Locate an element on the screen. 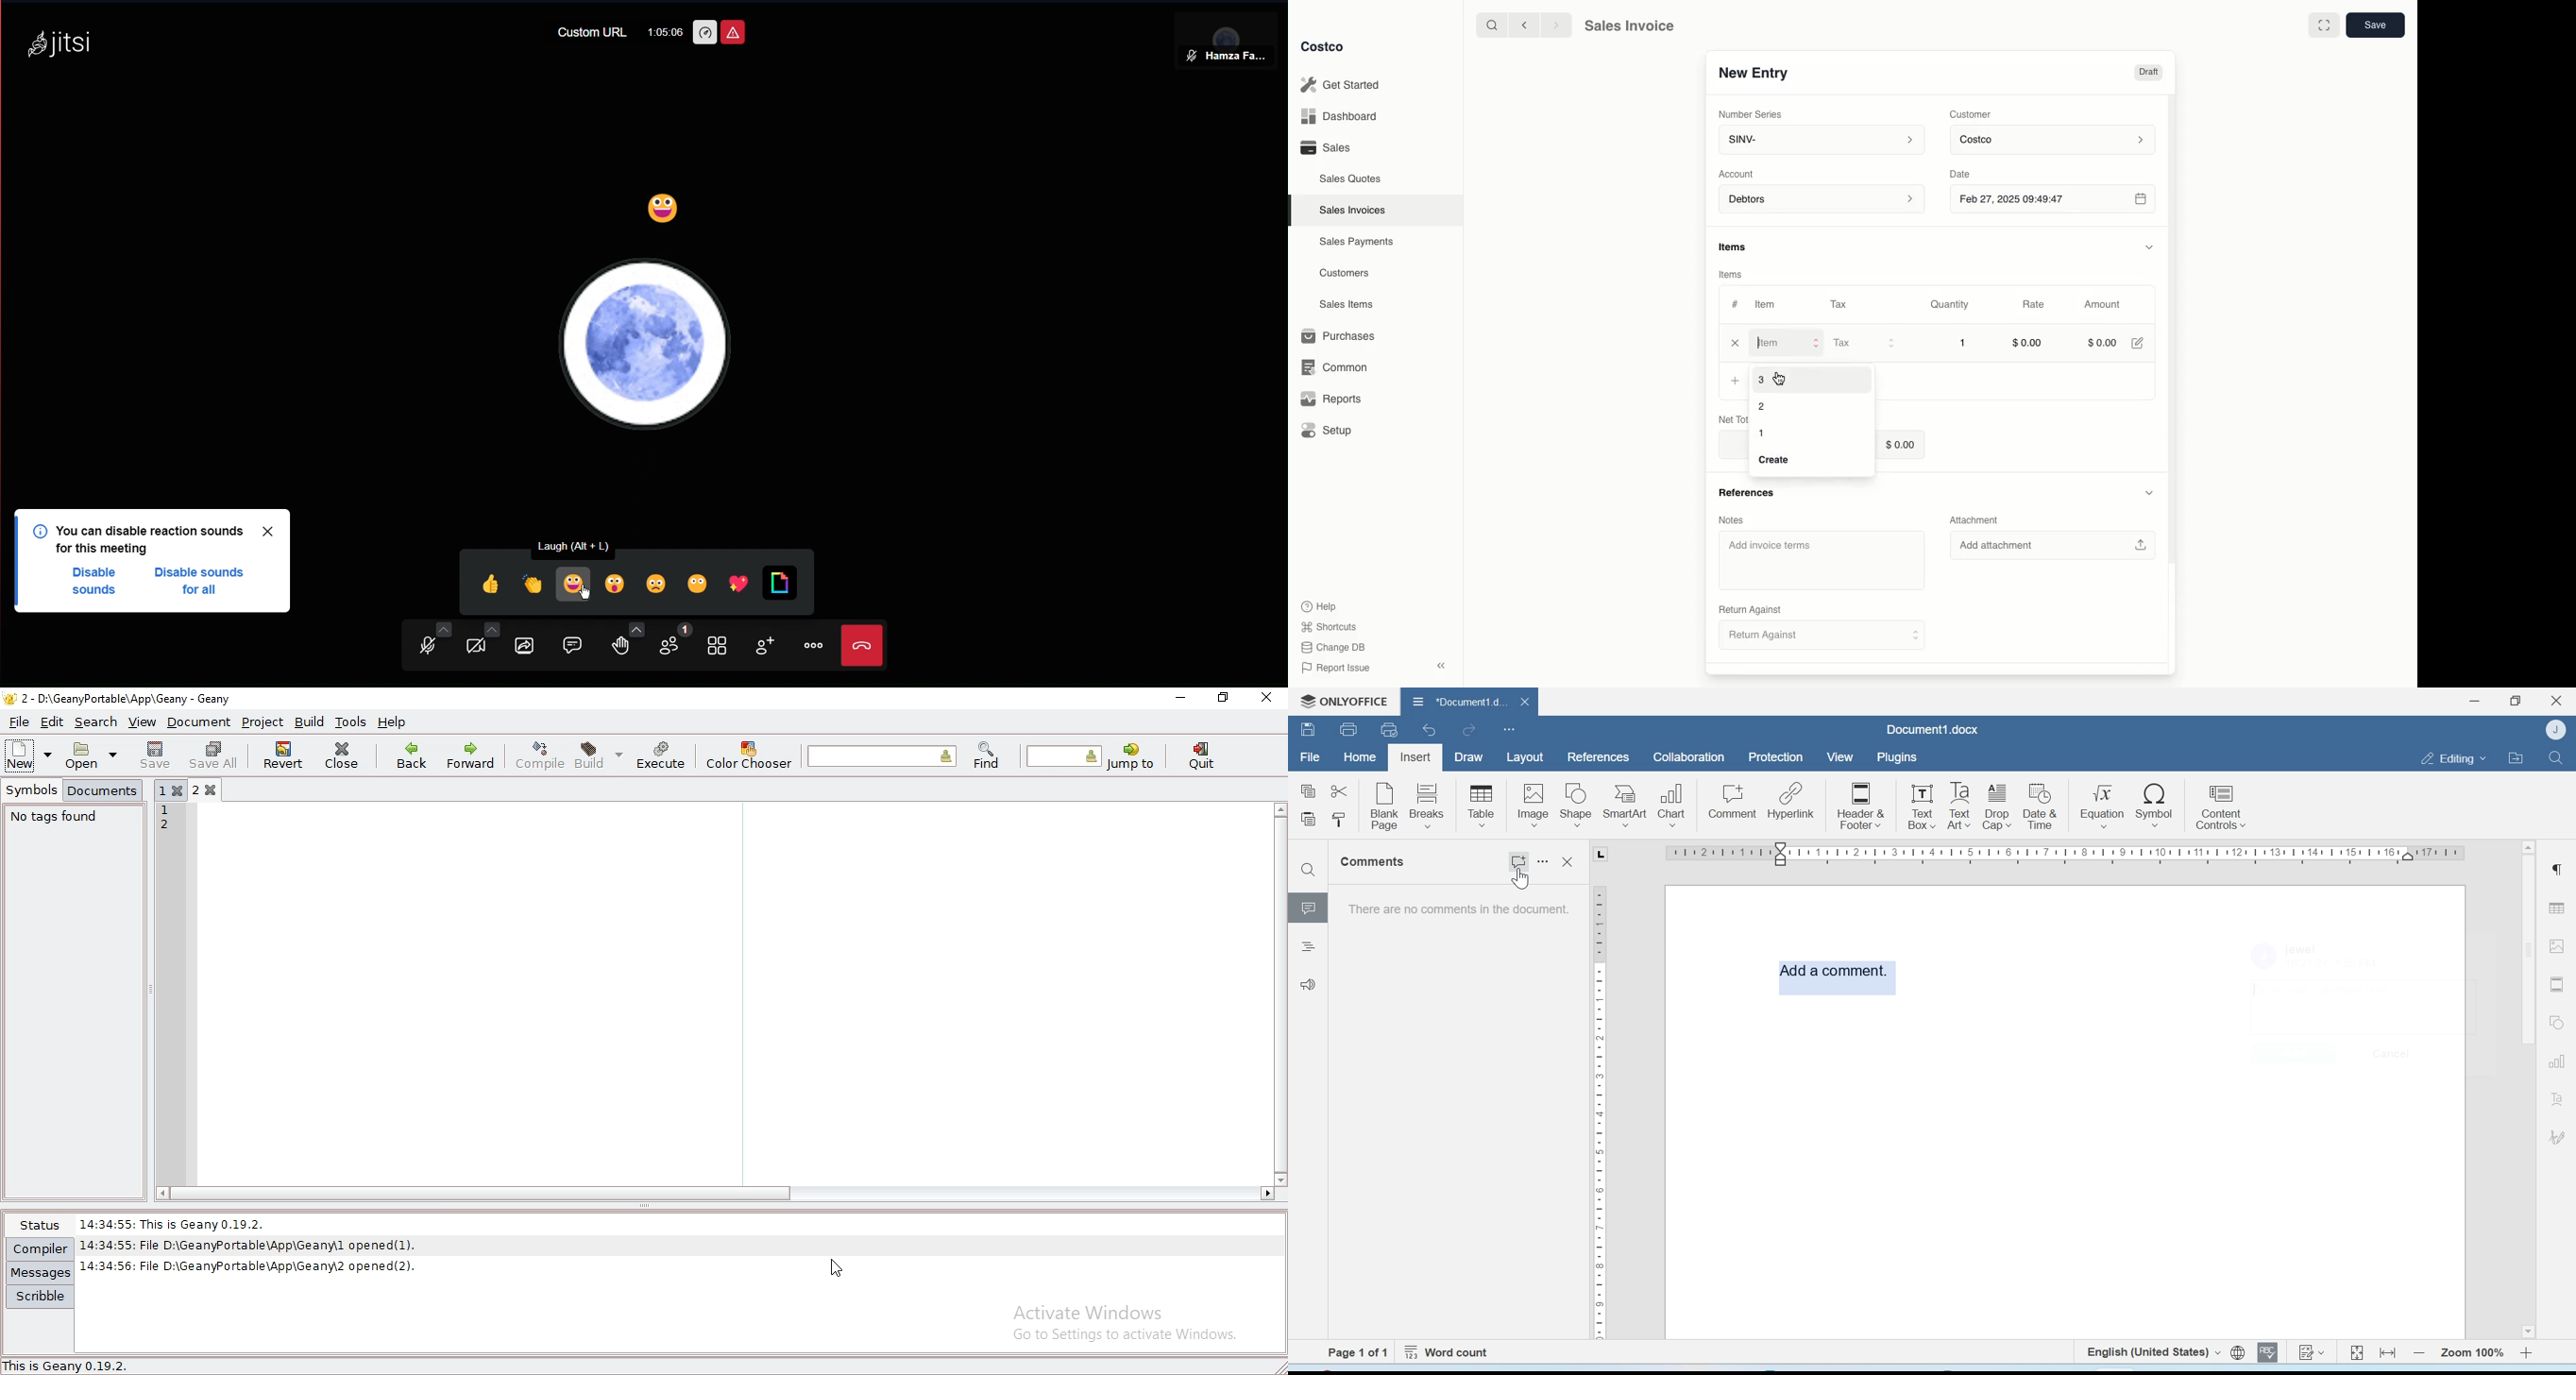 Image resolution: width=2576 pixels, height=1400 pixels. New Entry is located at coordinates (1753, 73).